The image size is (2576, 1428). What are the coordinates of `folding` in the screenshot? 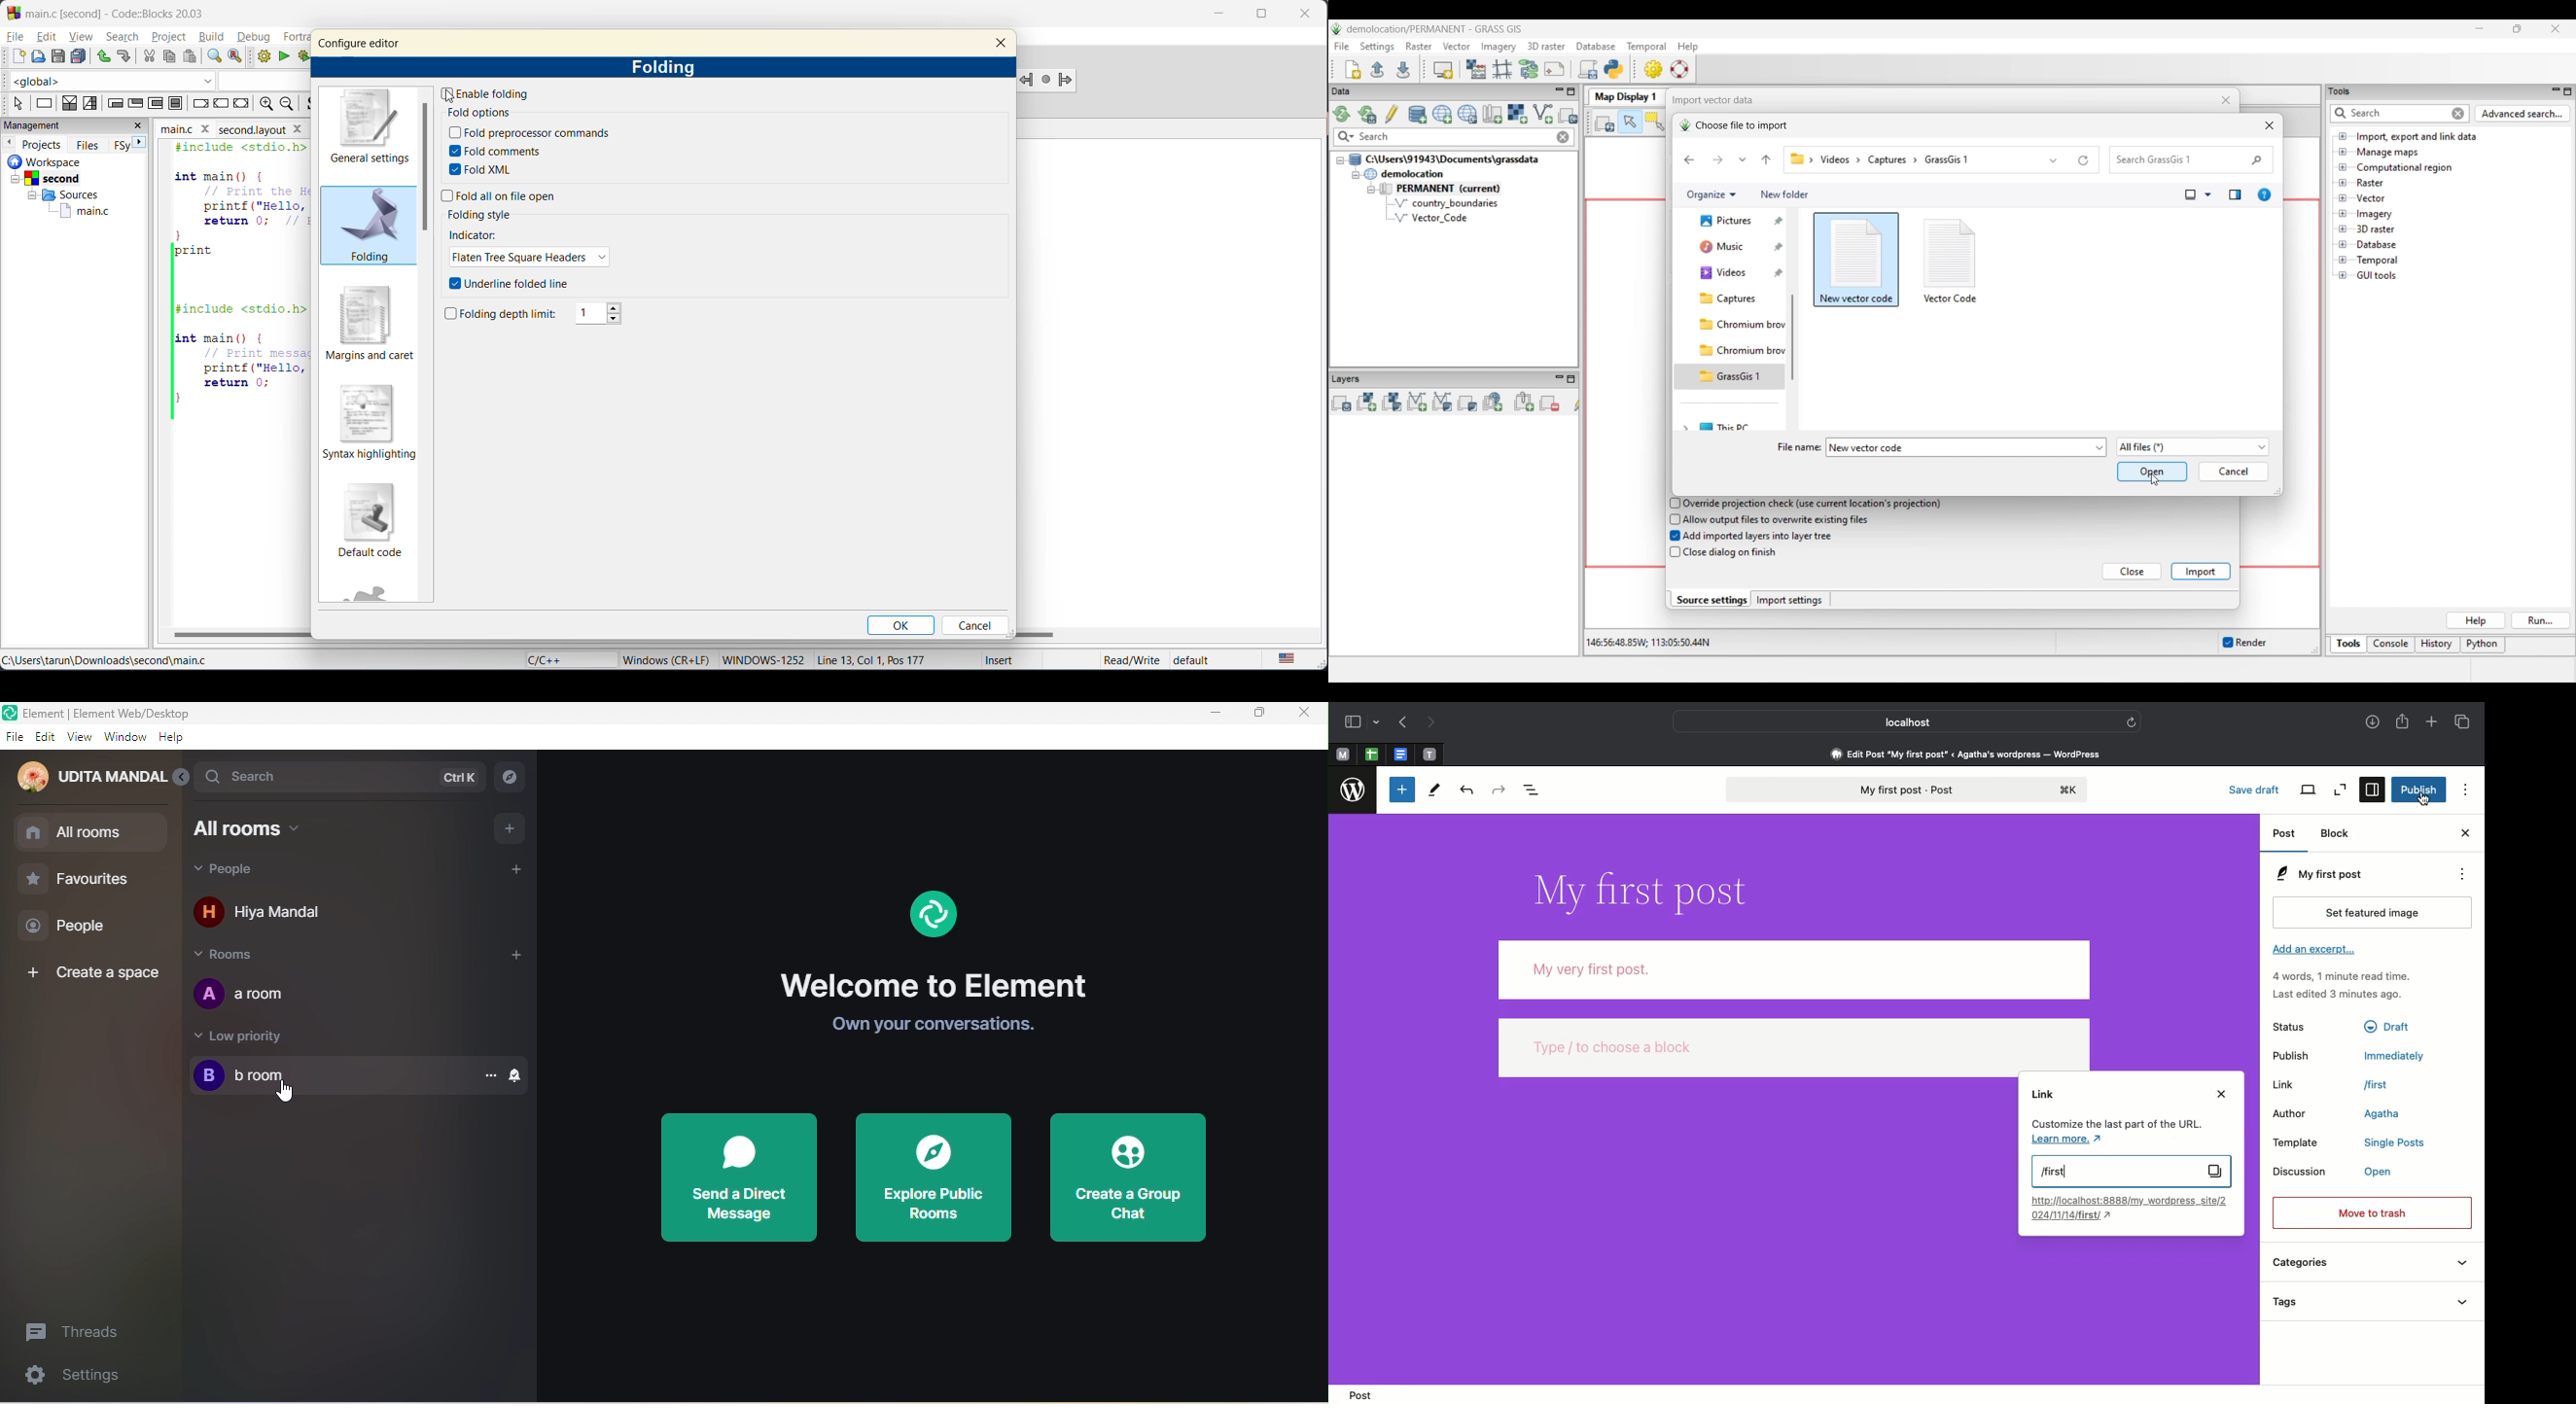 It's located at (372, 230).